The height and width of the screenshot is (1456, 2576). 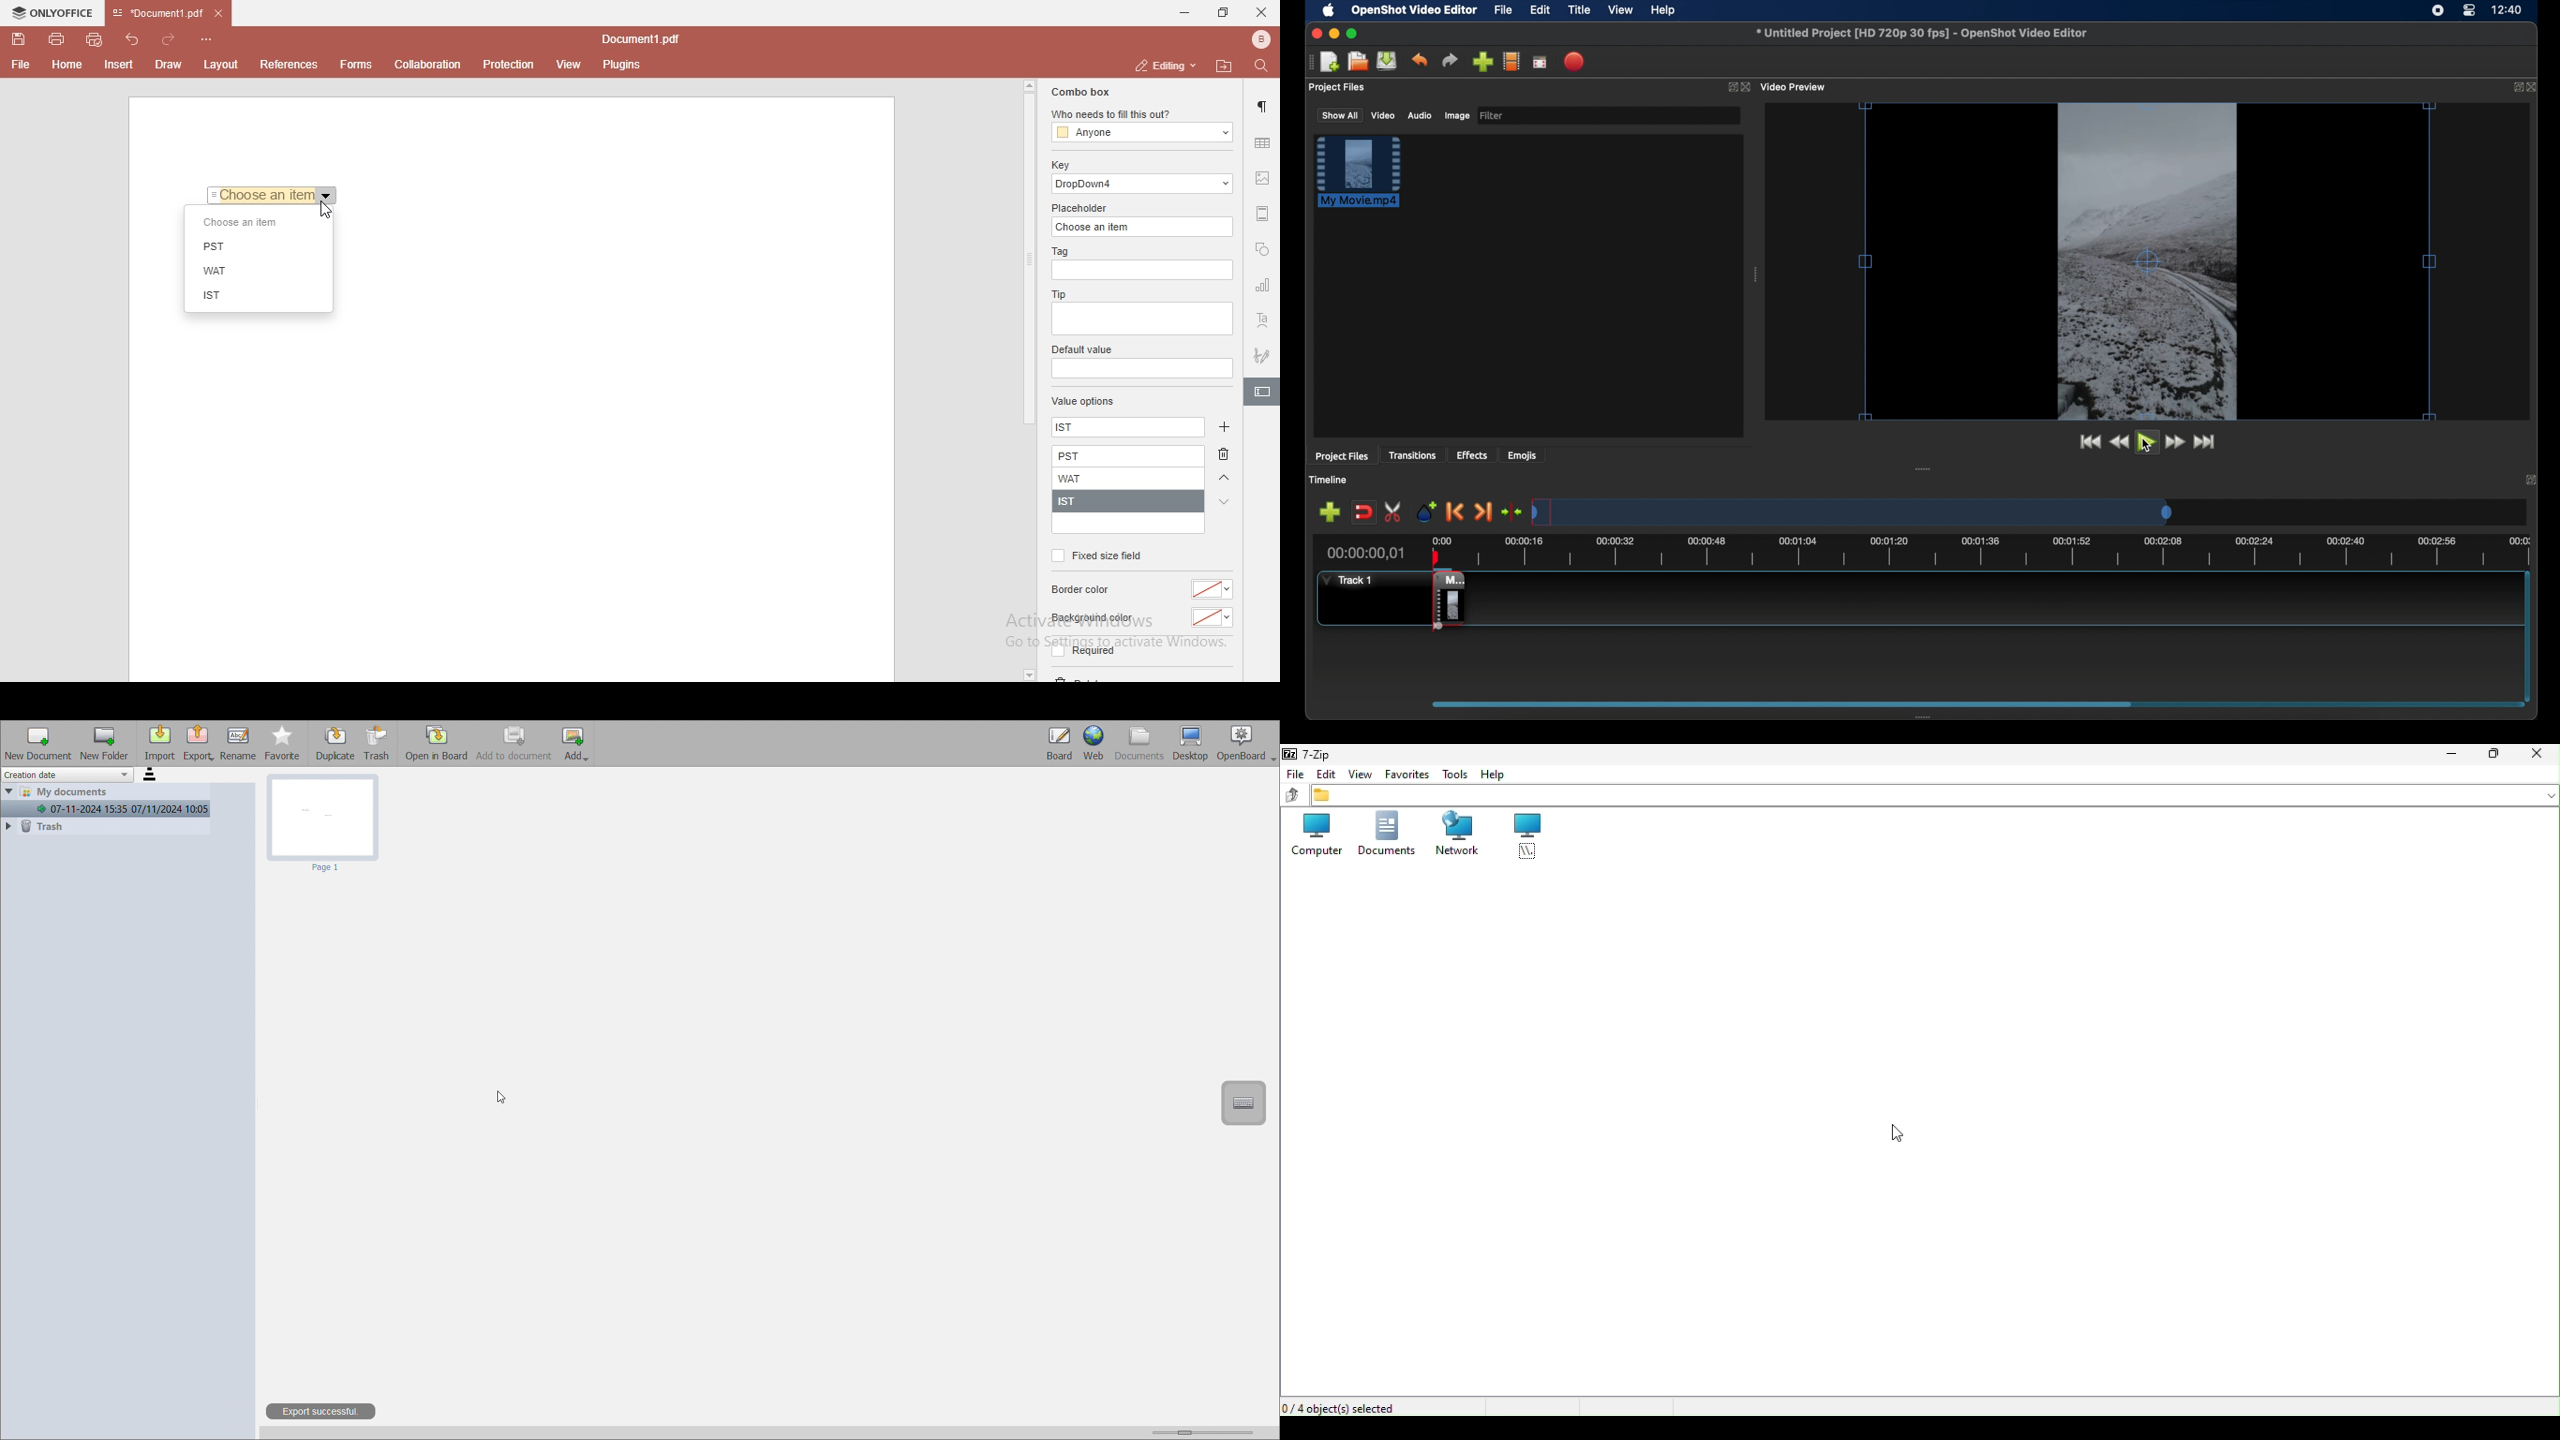 I want to click on Draw, so click(x=172, y=64).